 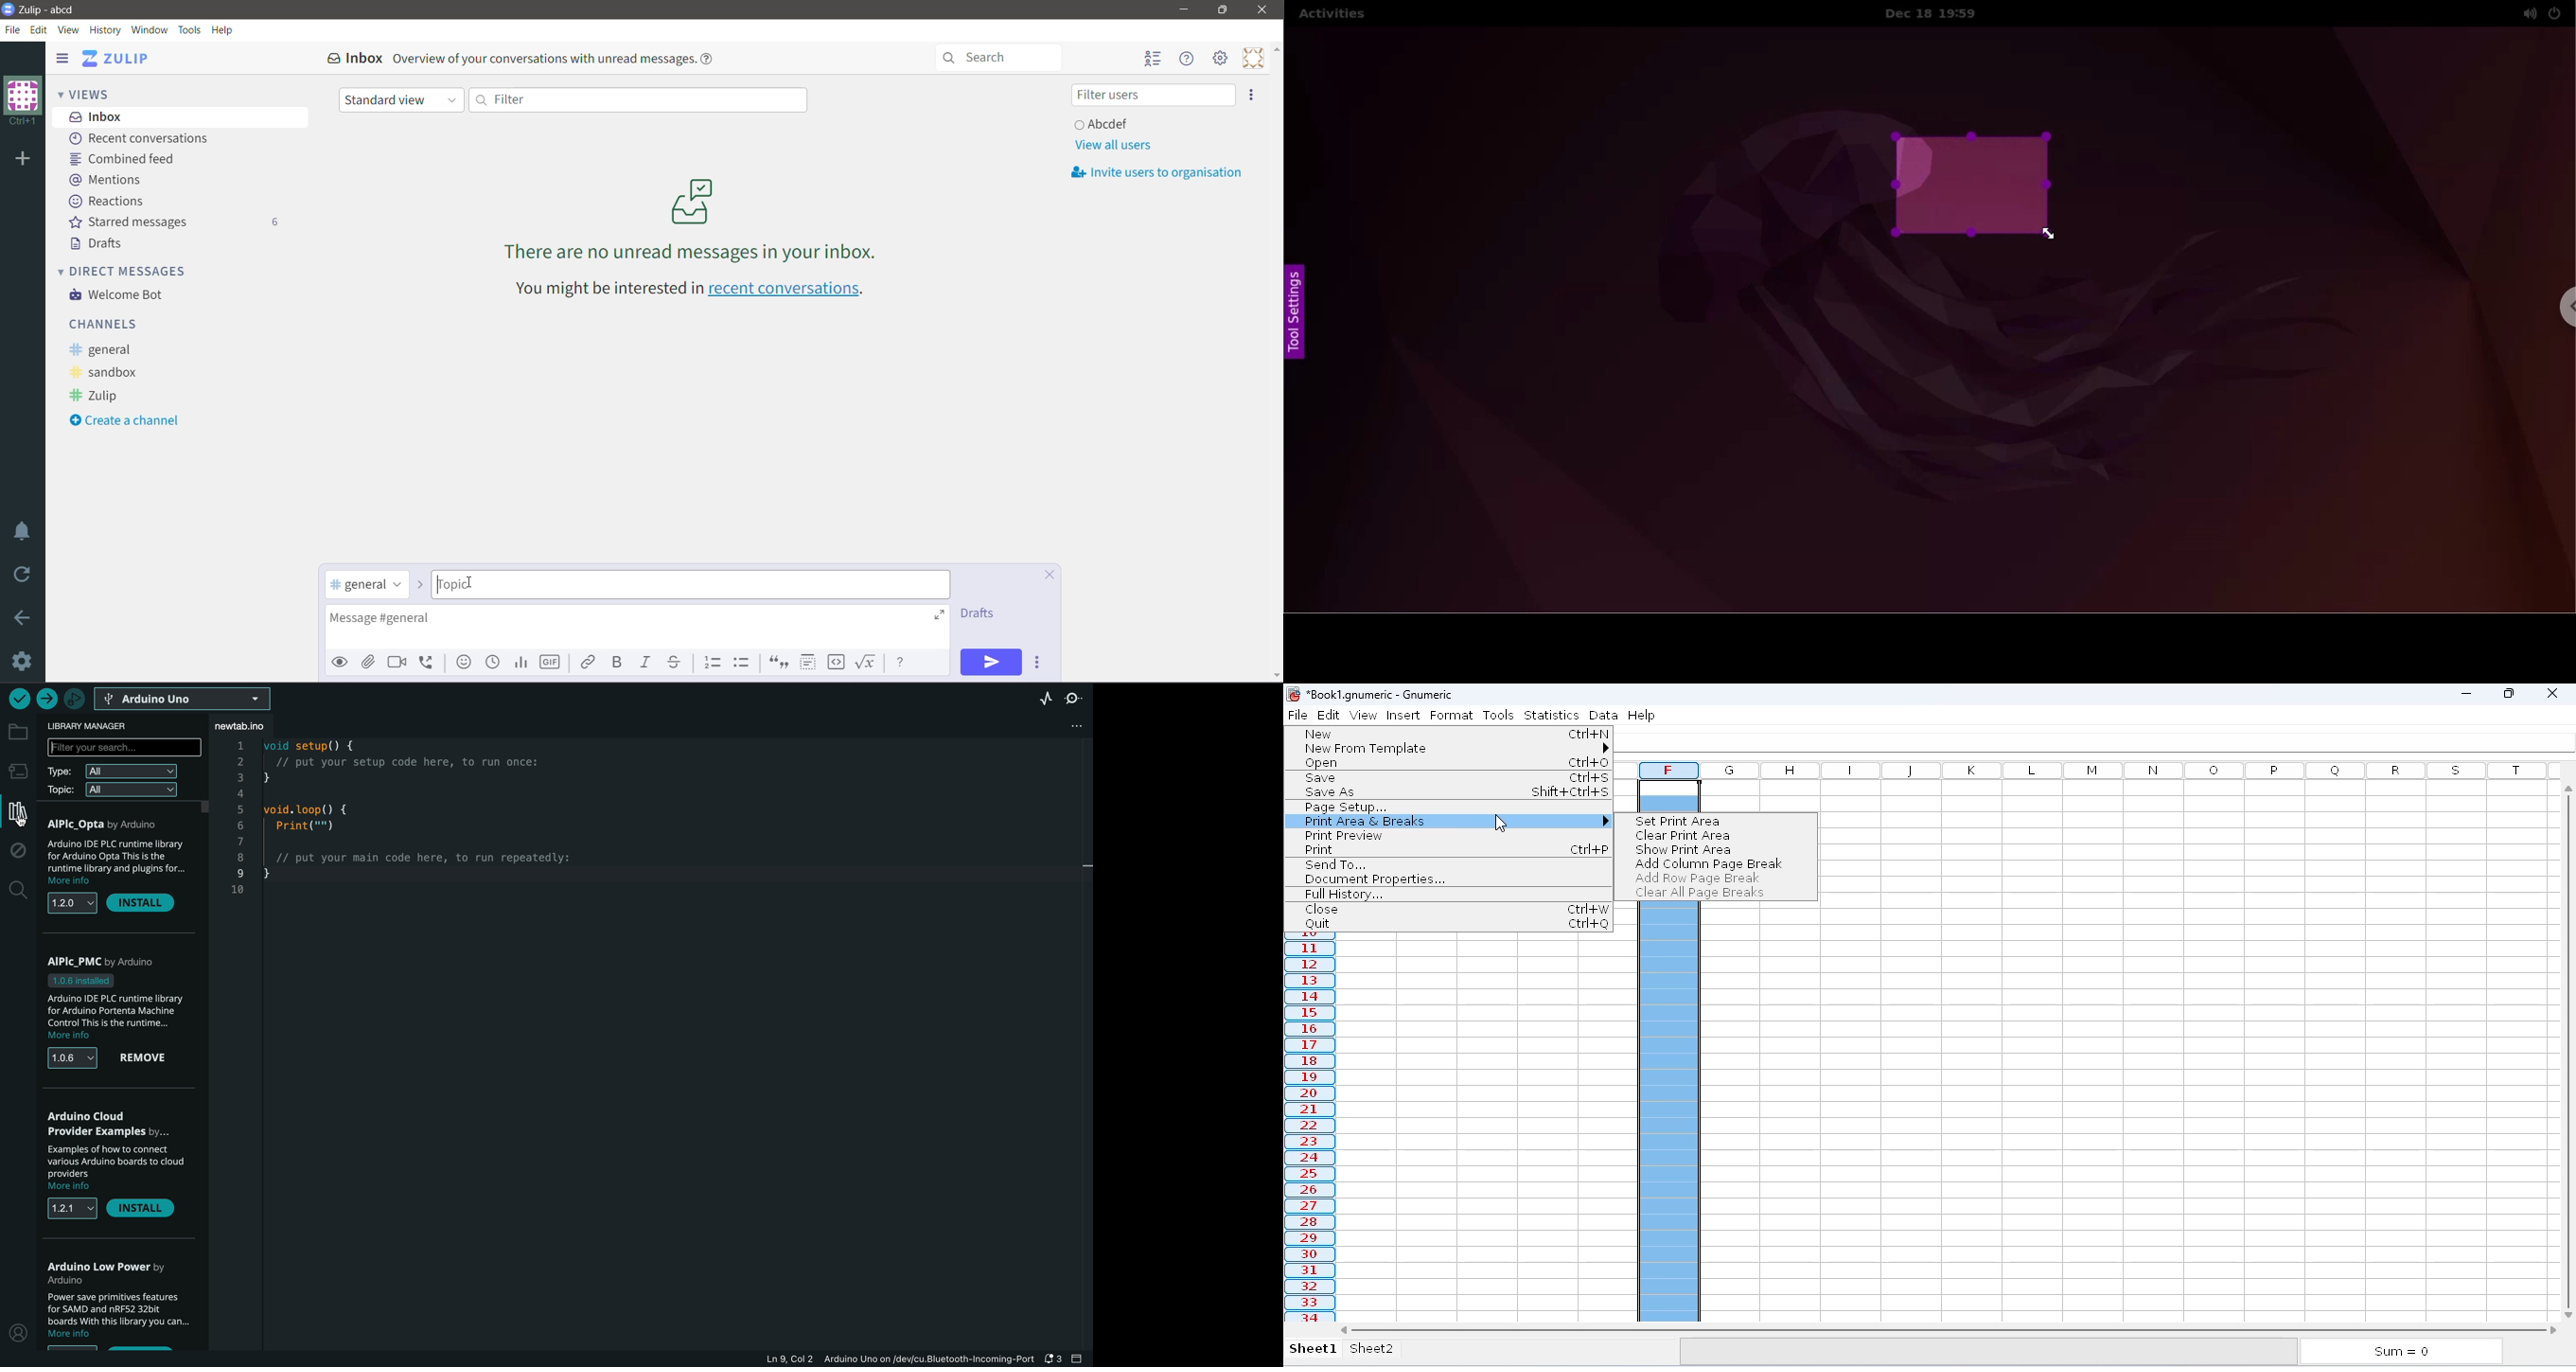 I want to click on cursor, so click(x=1501, y=825).